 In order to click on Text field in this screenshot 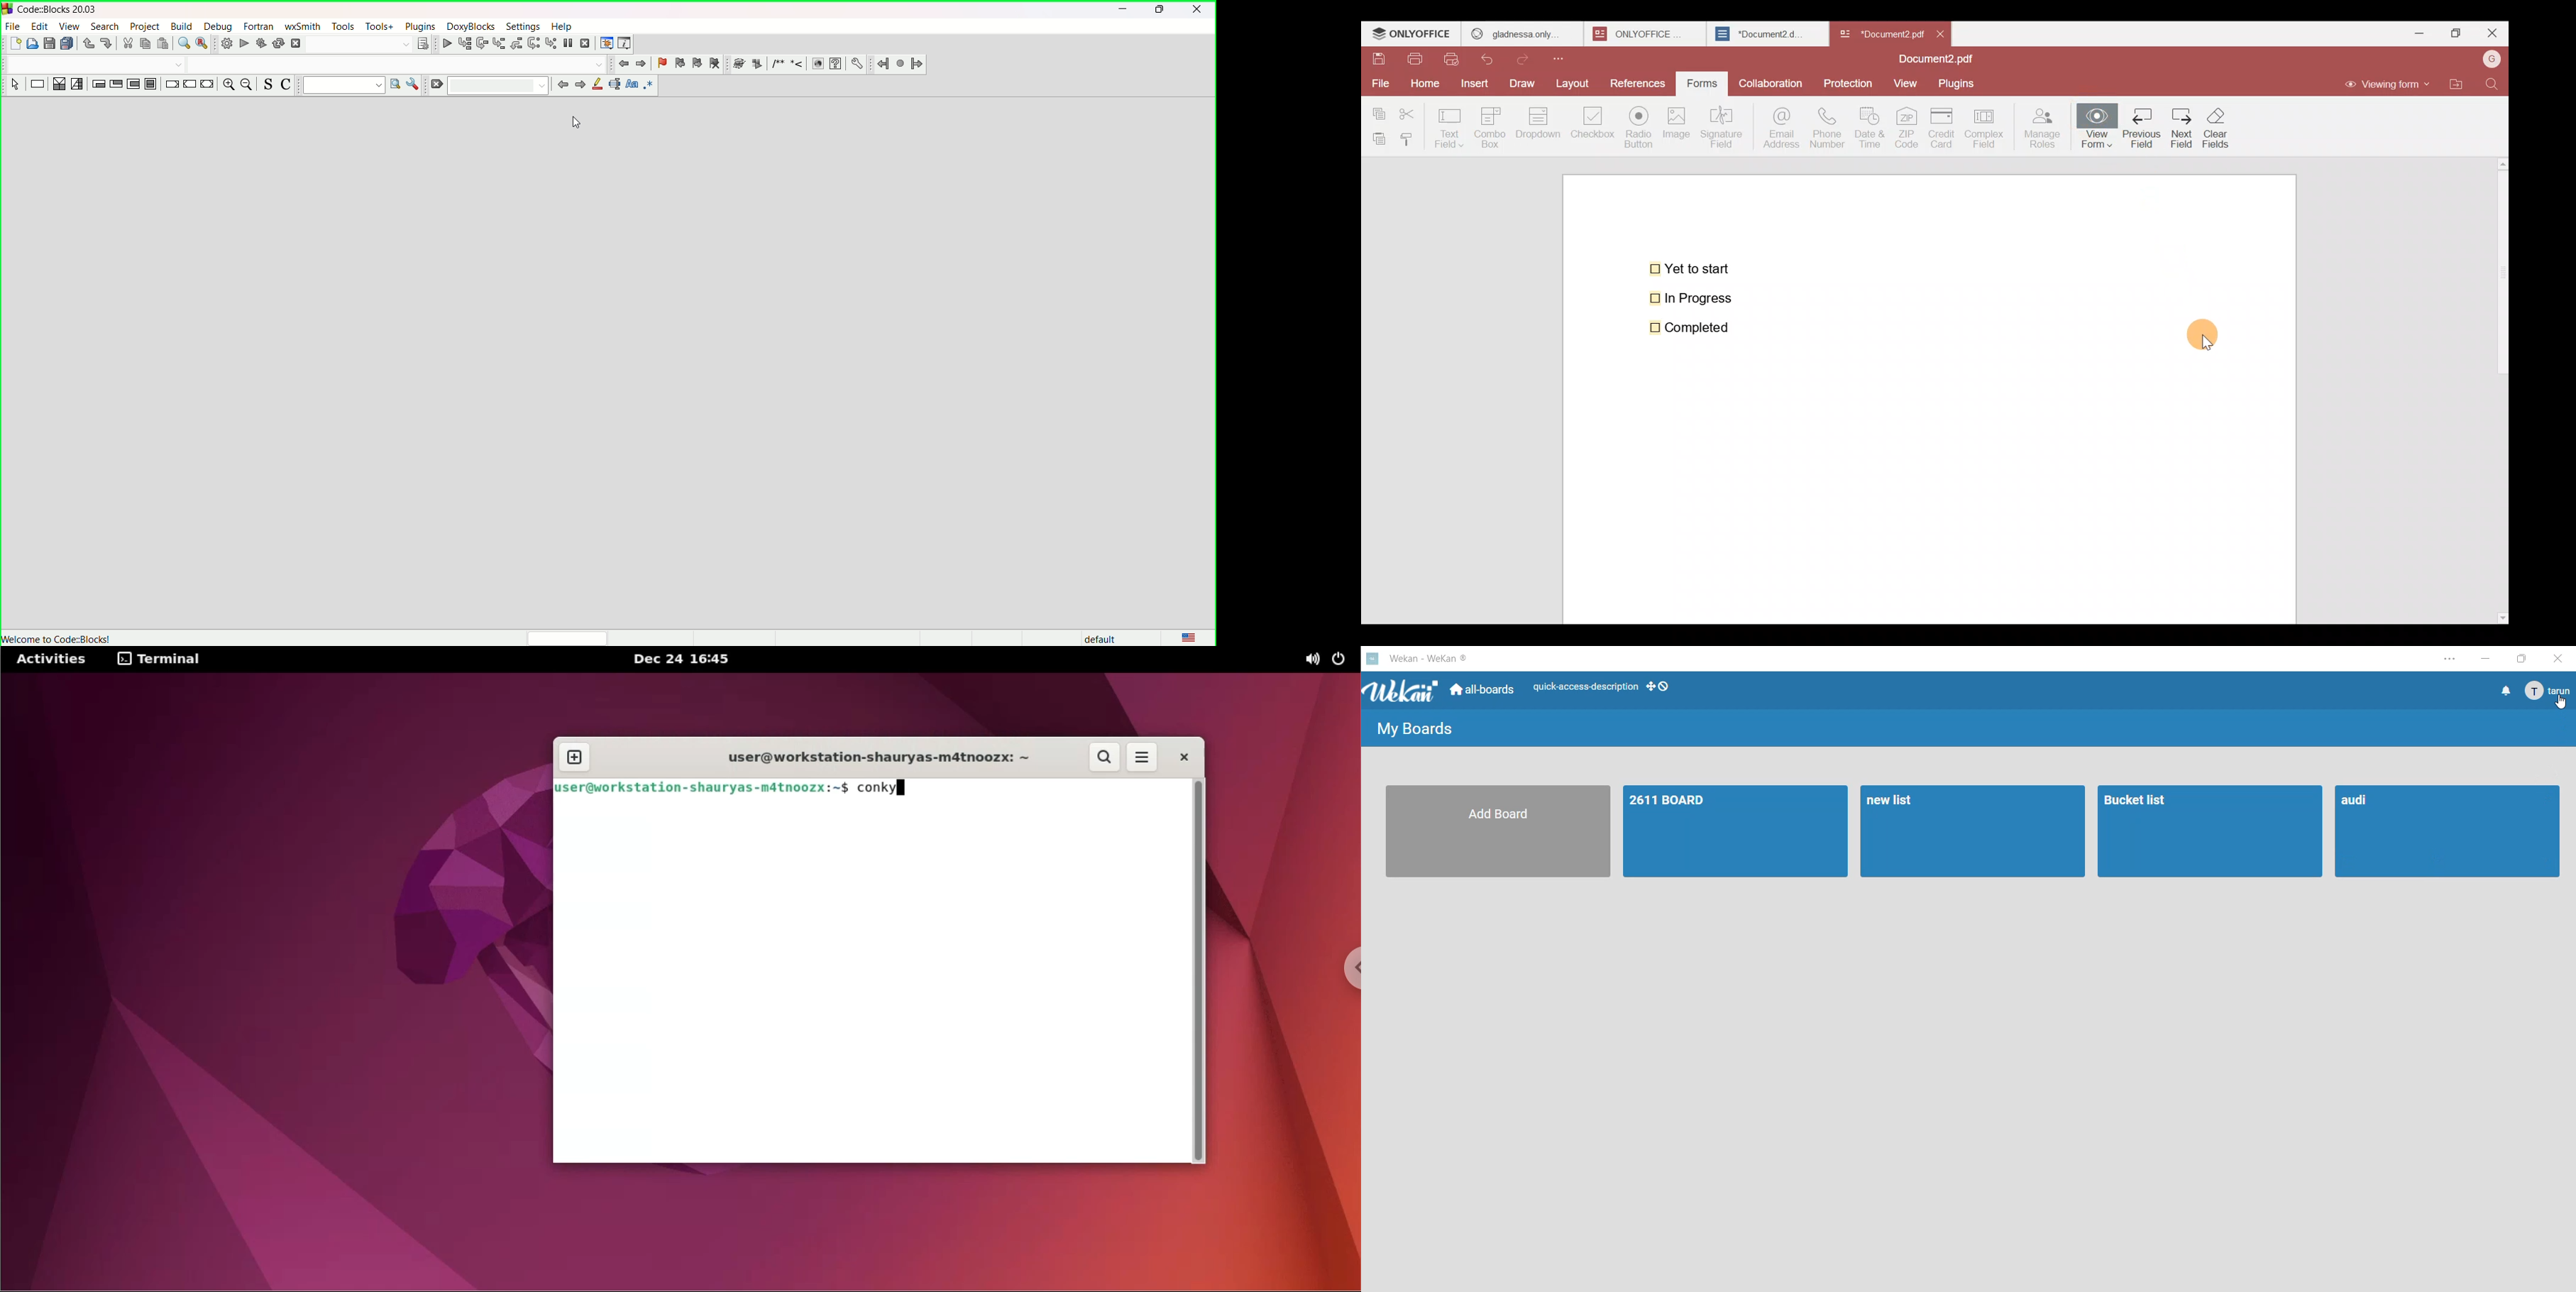, I will do `click(1451, 124)`.